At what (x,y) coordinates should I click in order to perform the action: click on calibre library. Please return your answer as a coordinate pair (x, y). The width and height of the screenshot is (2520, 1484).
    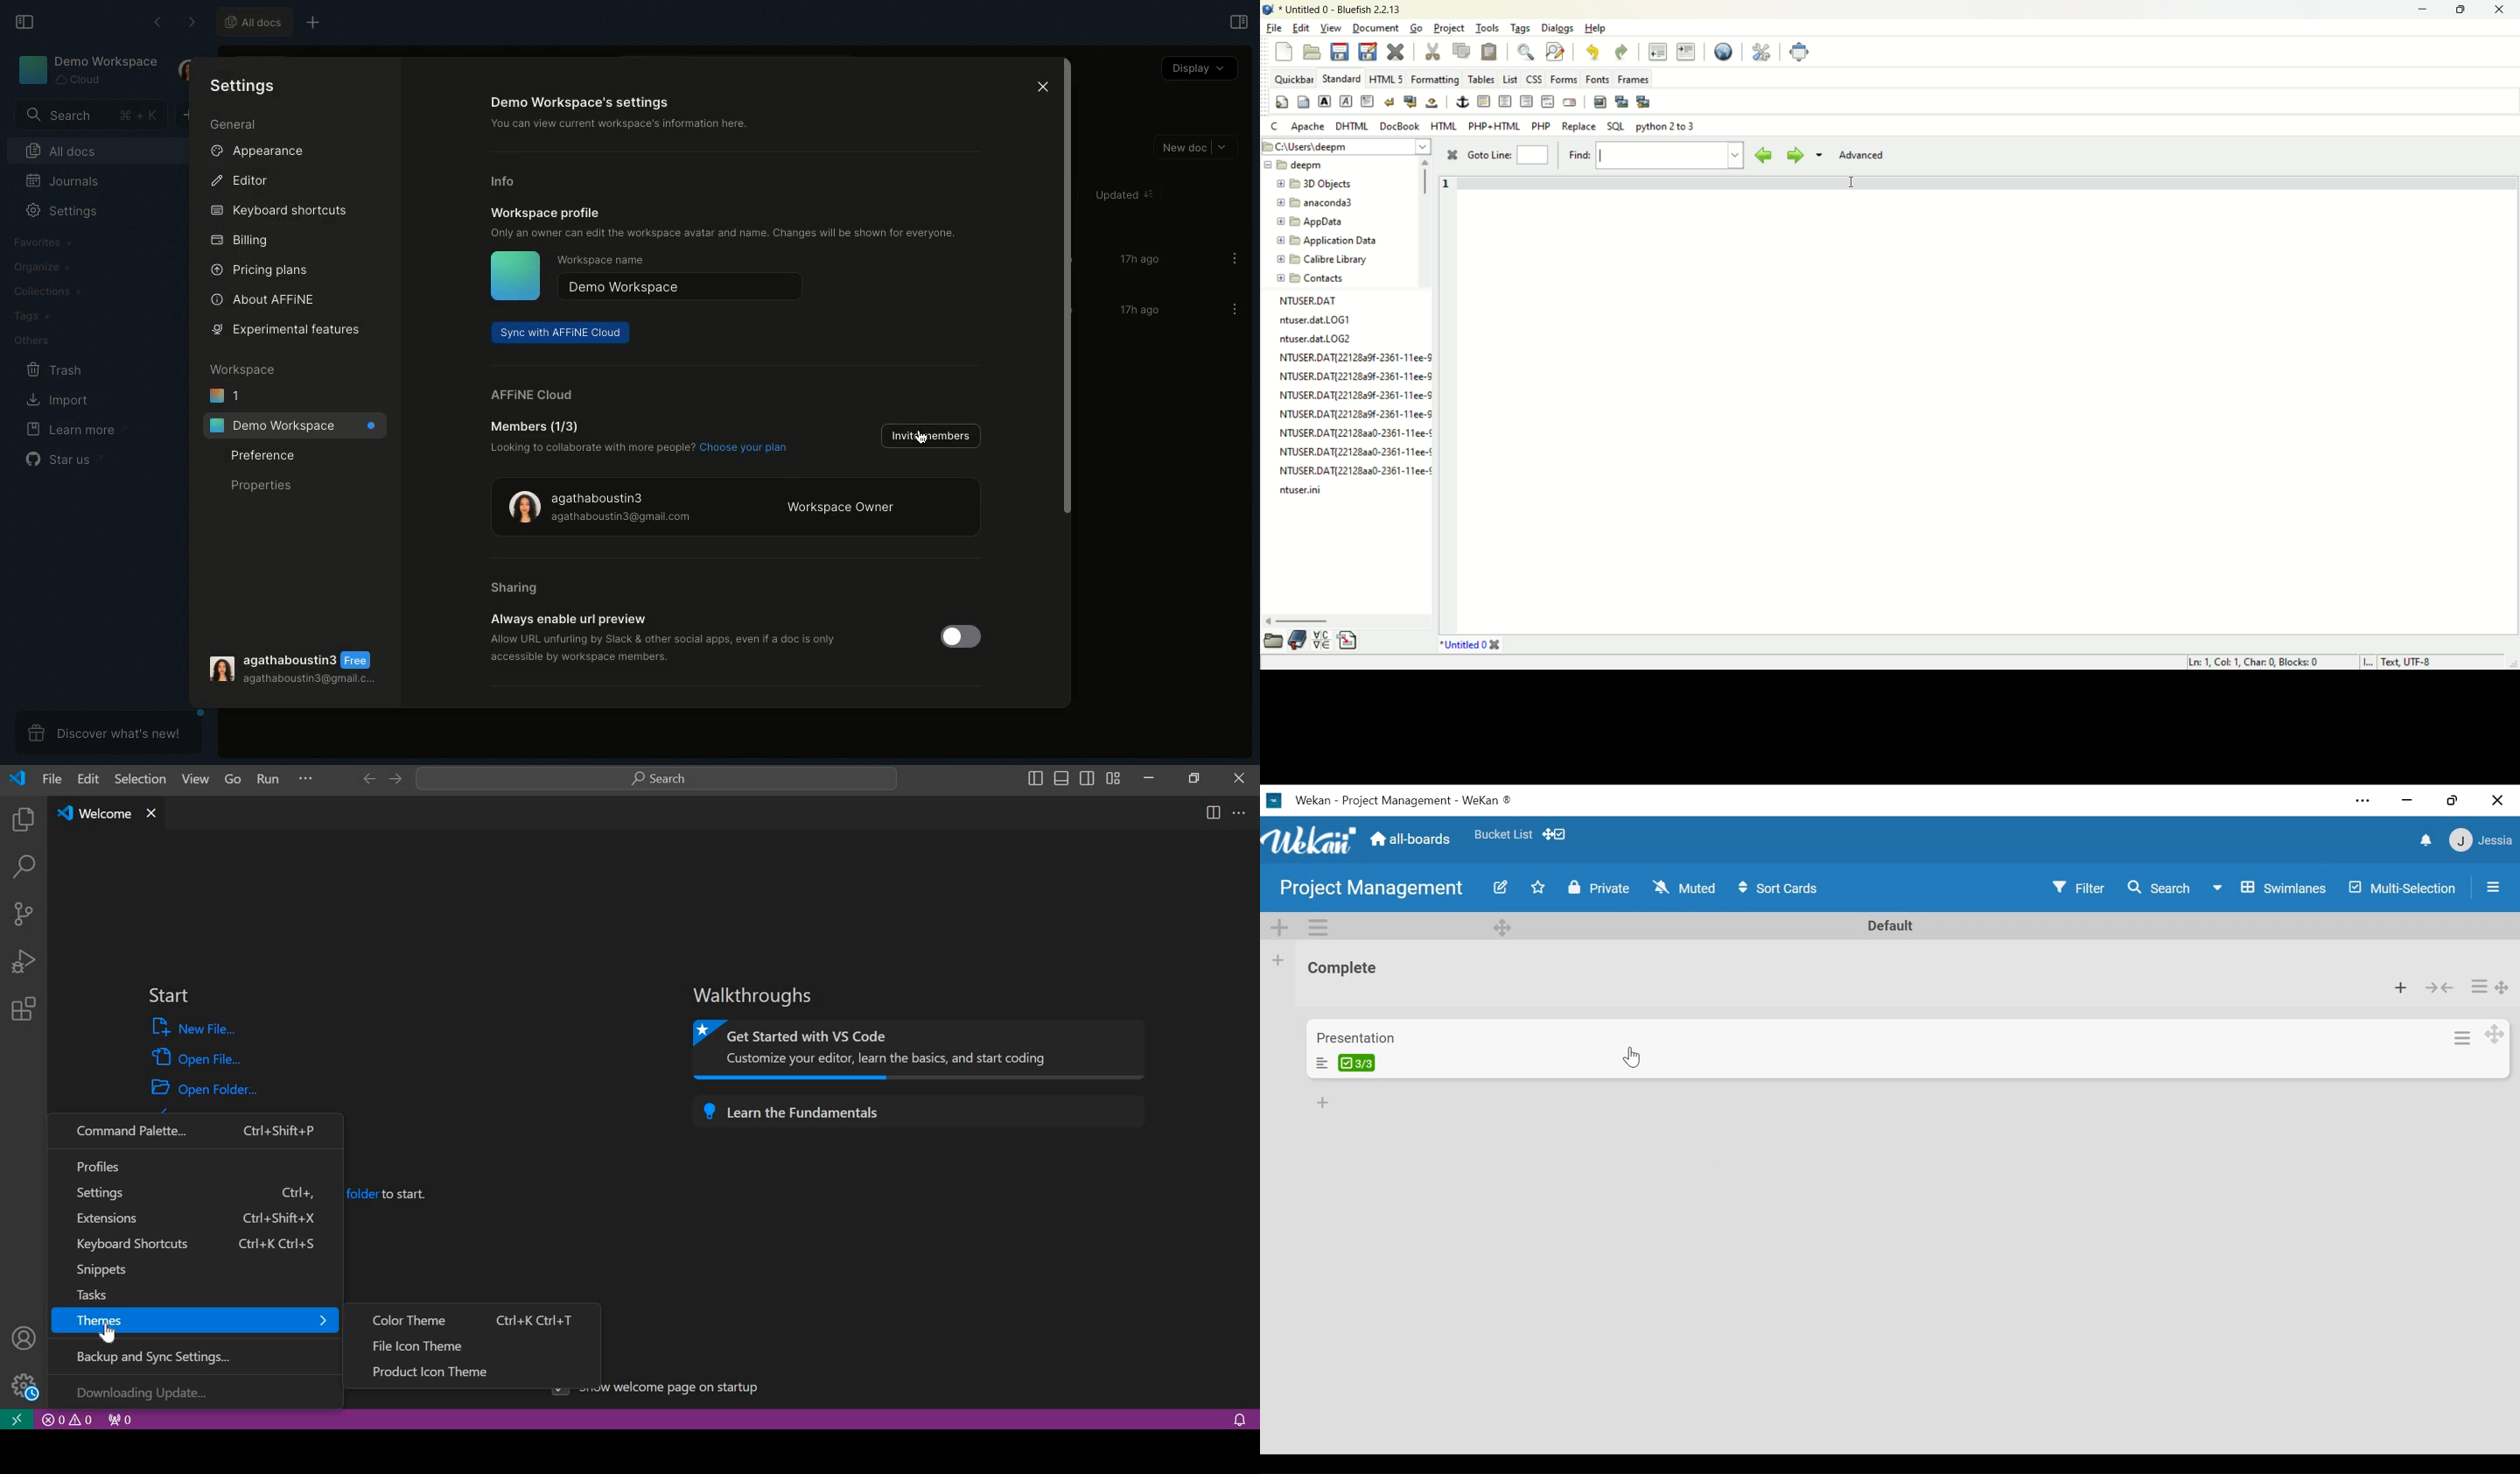
    Looking at the image, I should click on (1324, 260).